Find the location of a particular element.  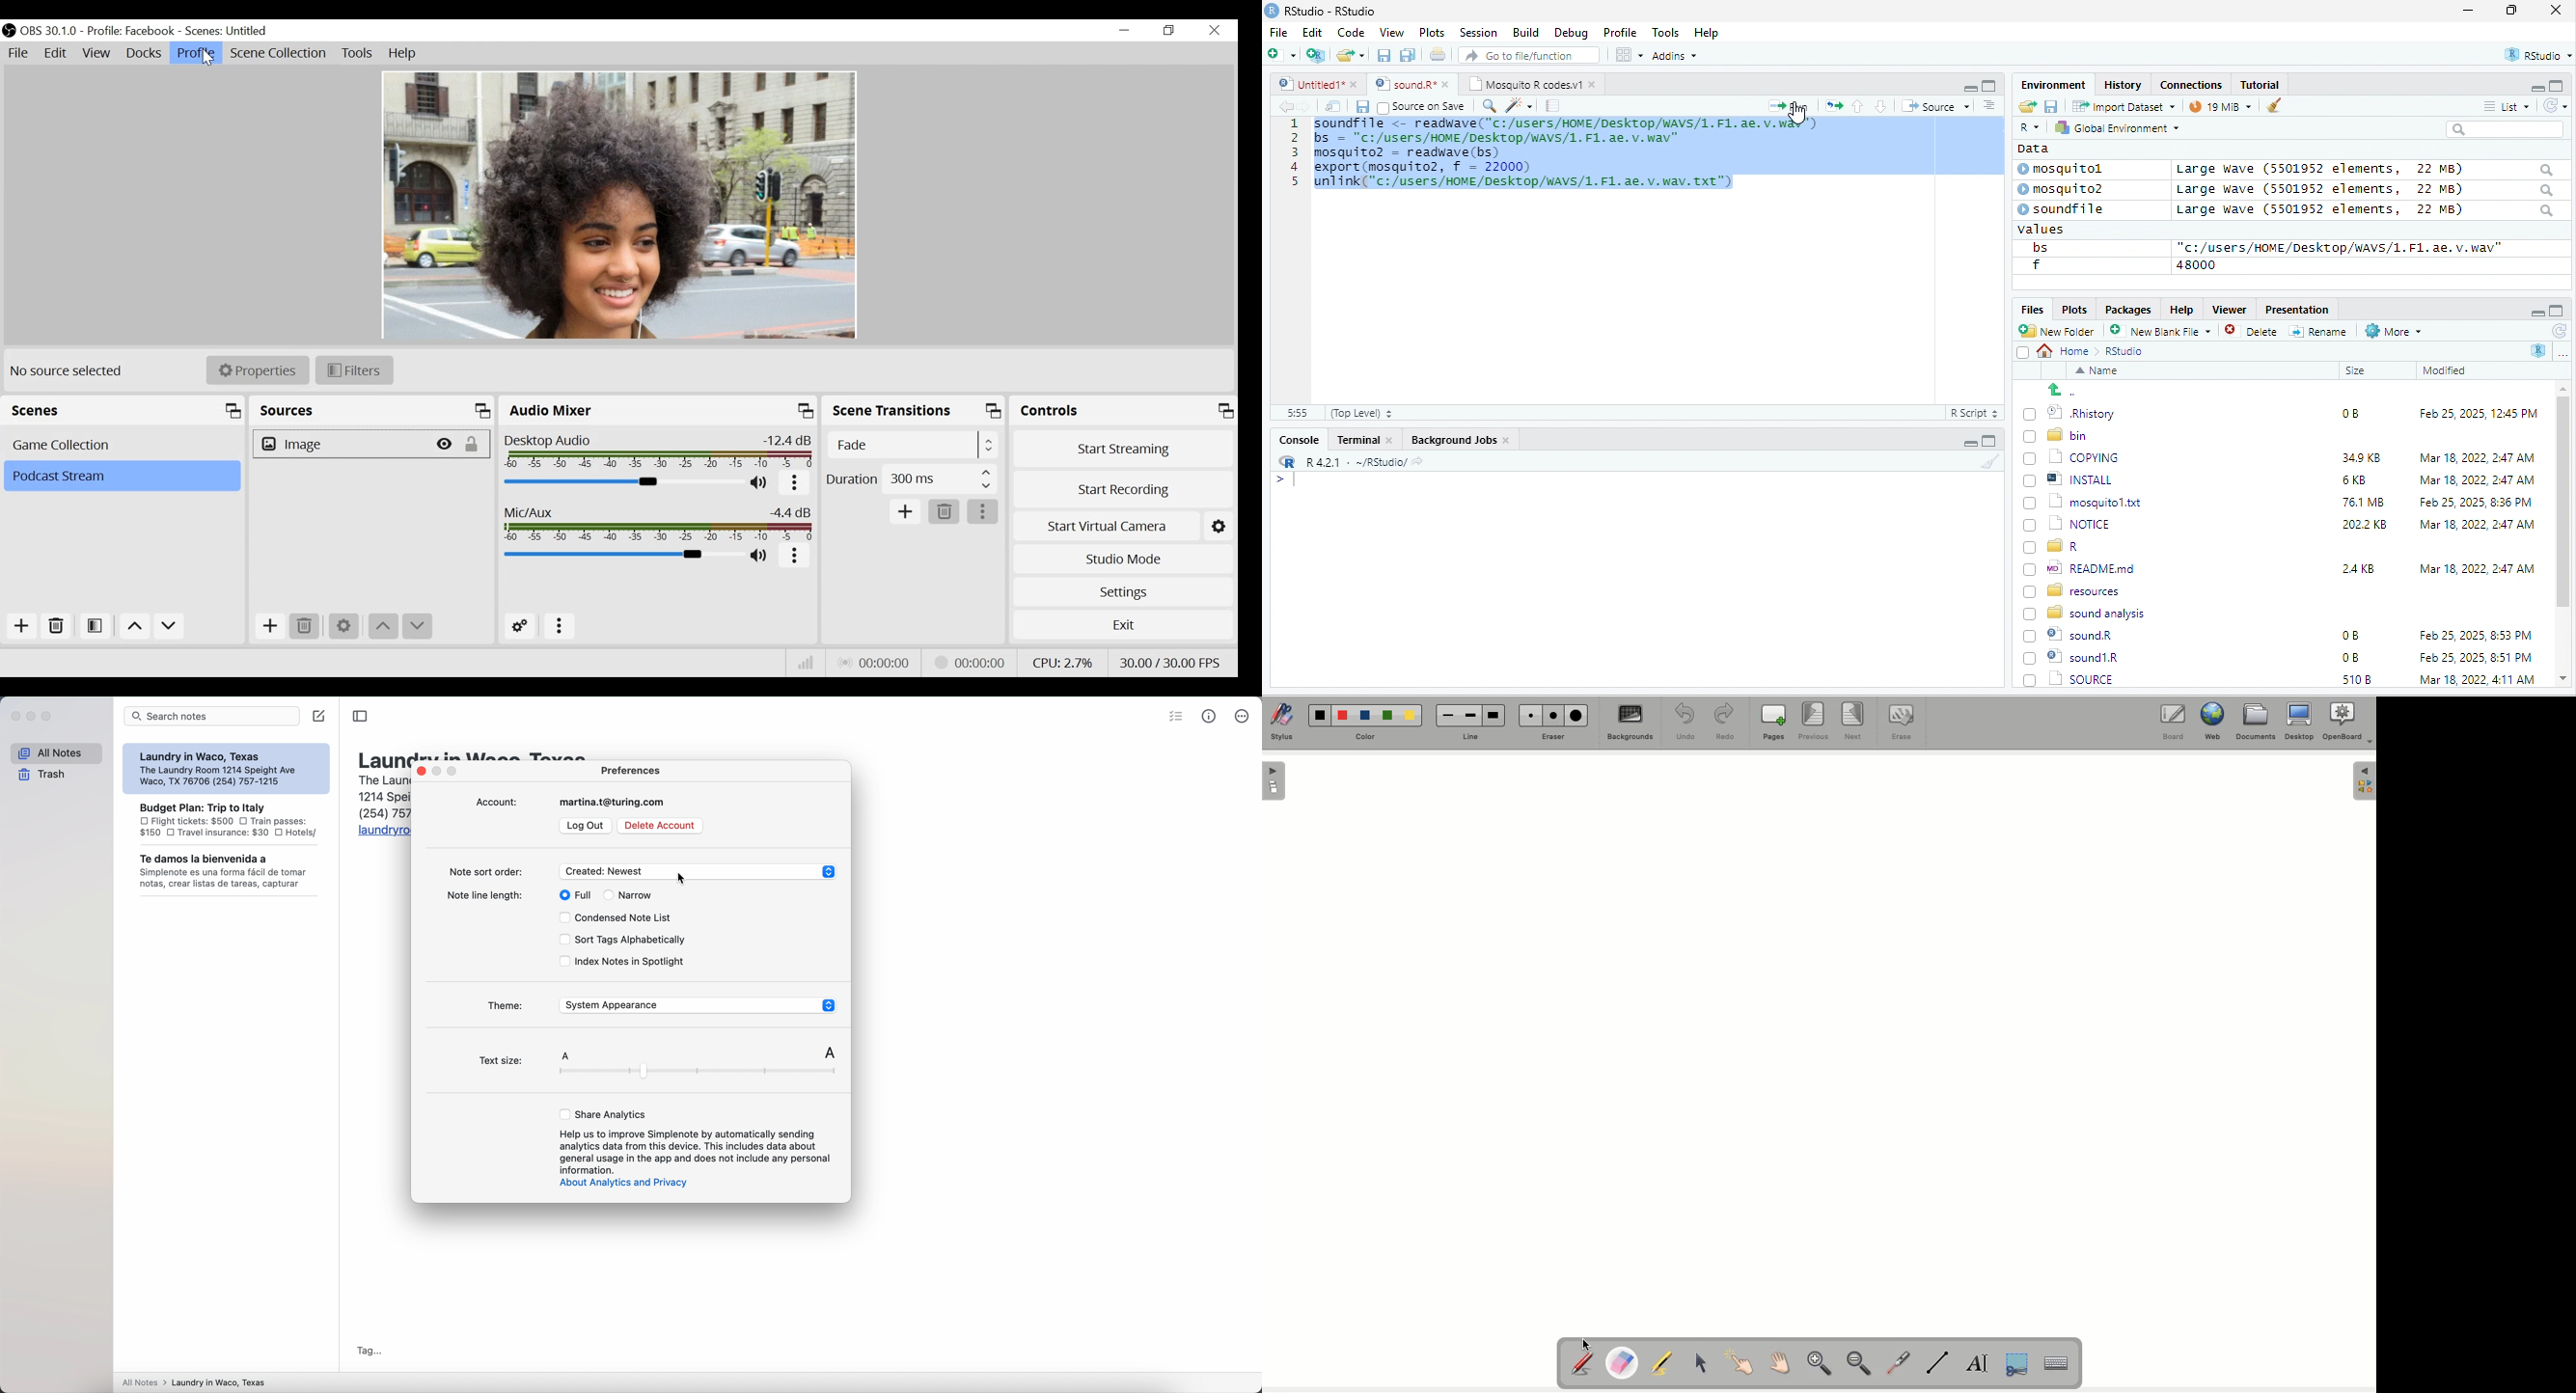

Remove is located at coordinates (946, 512).